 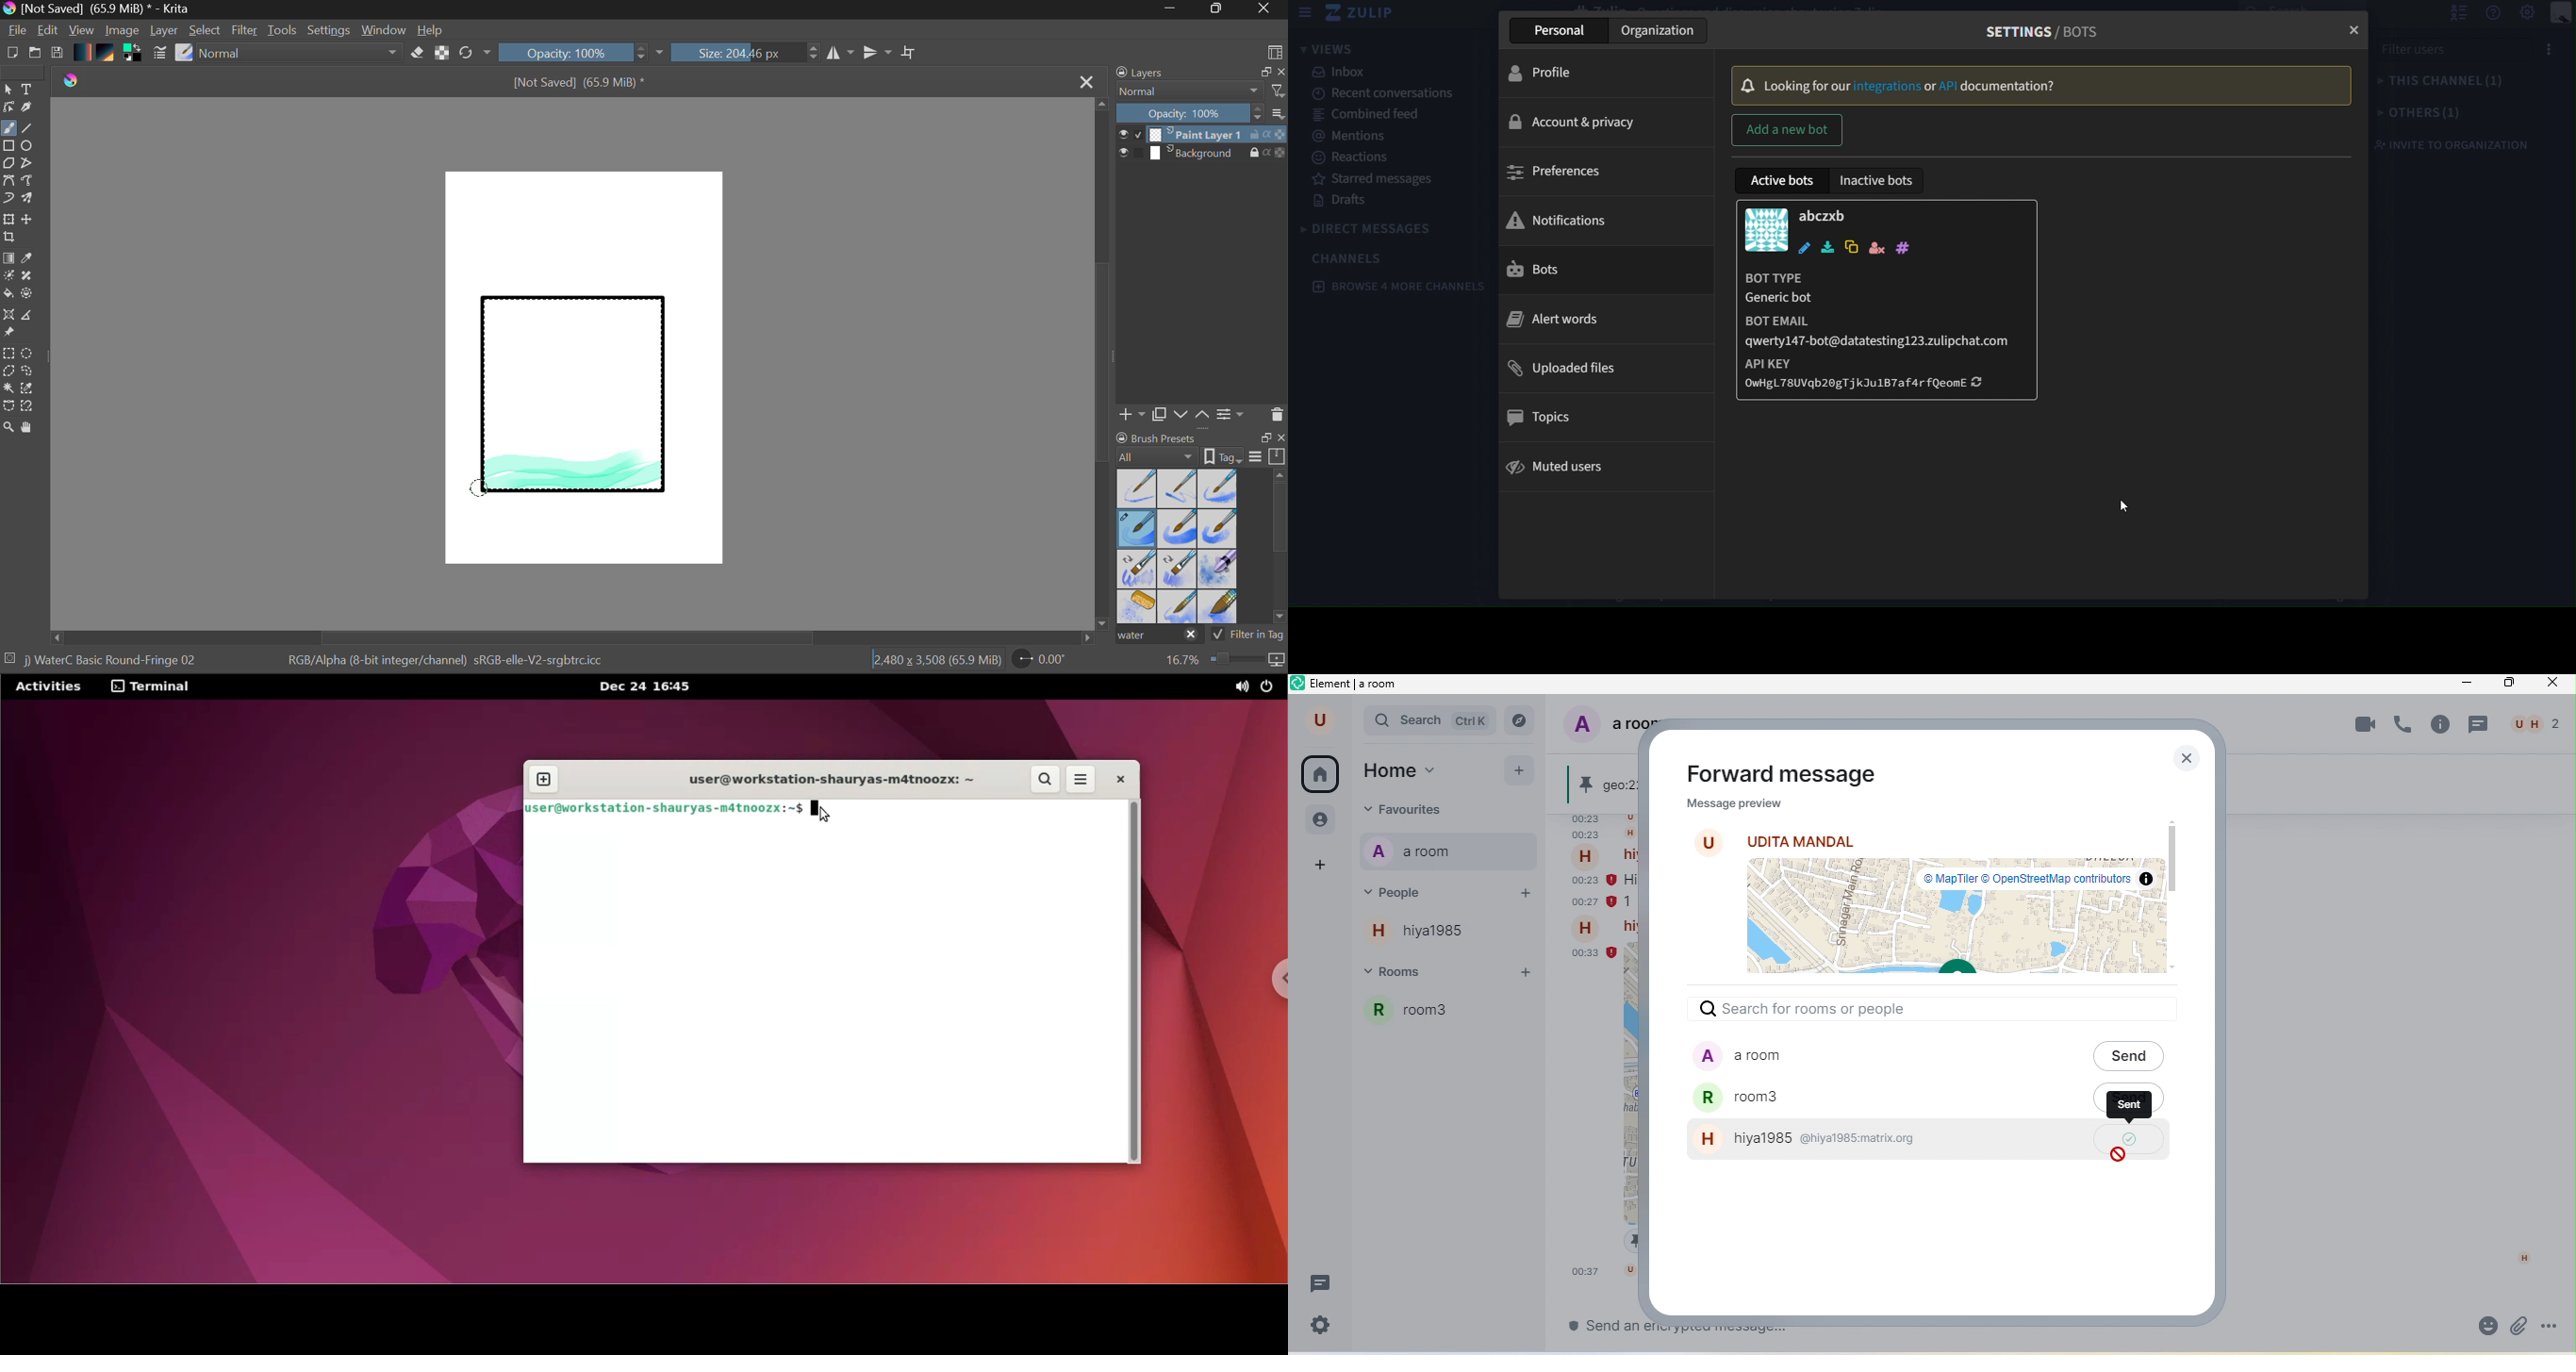 I want to click on Delete Layer, so click(x=1277, y=415).